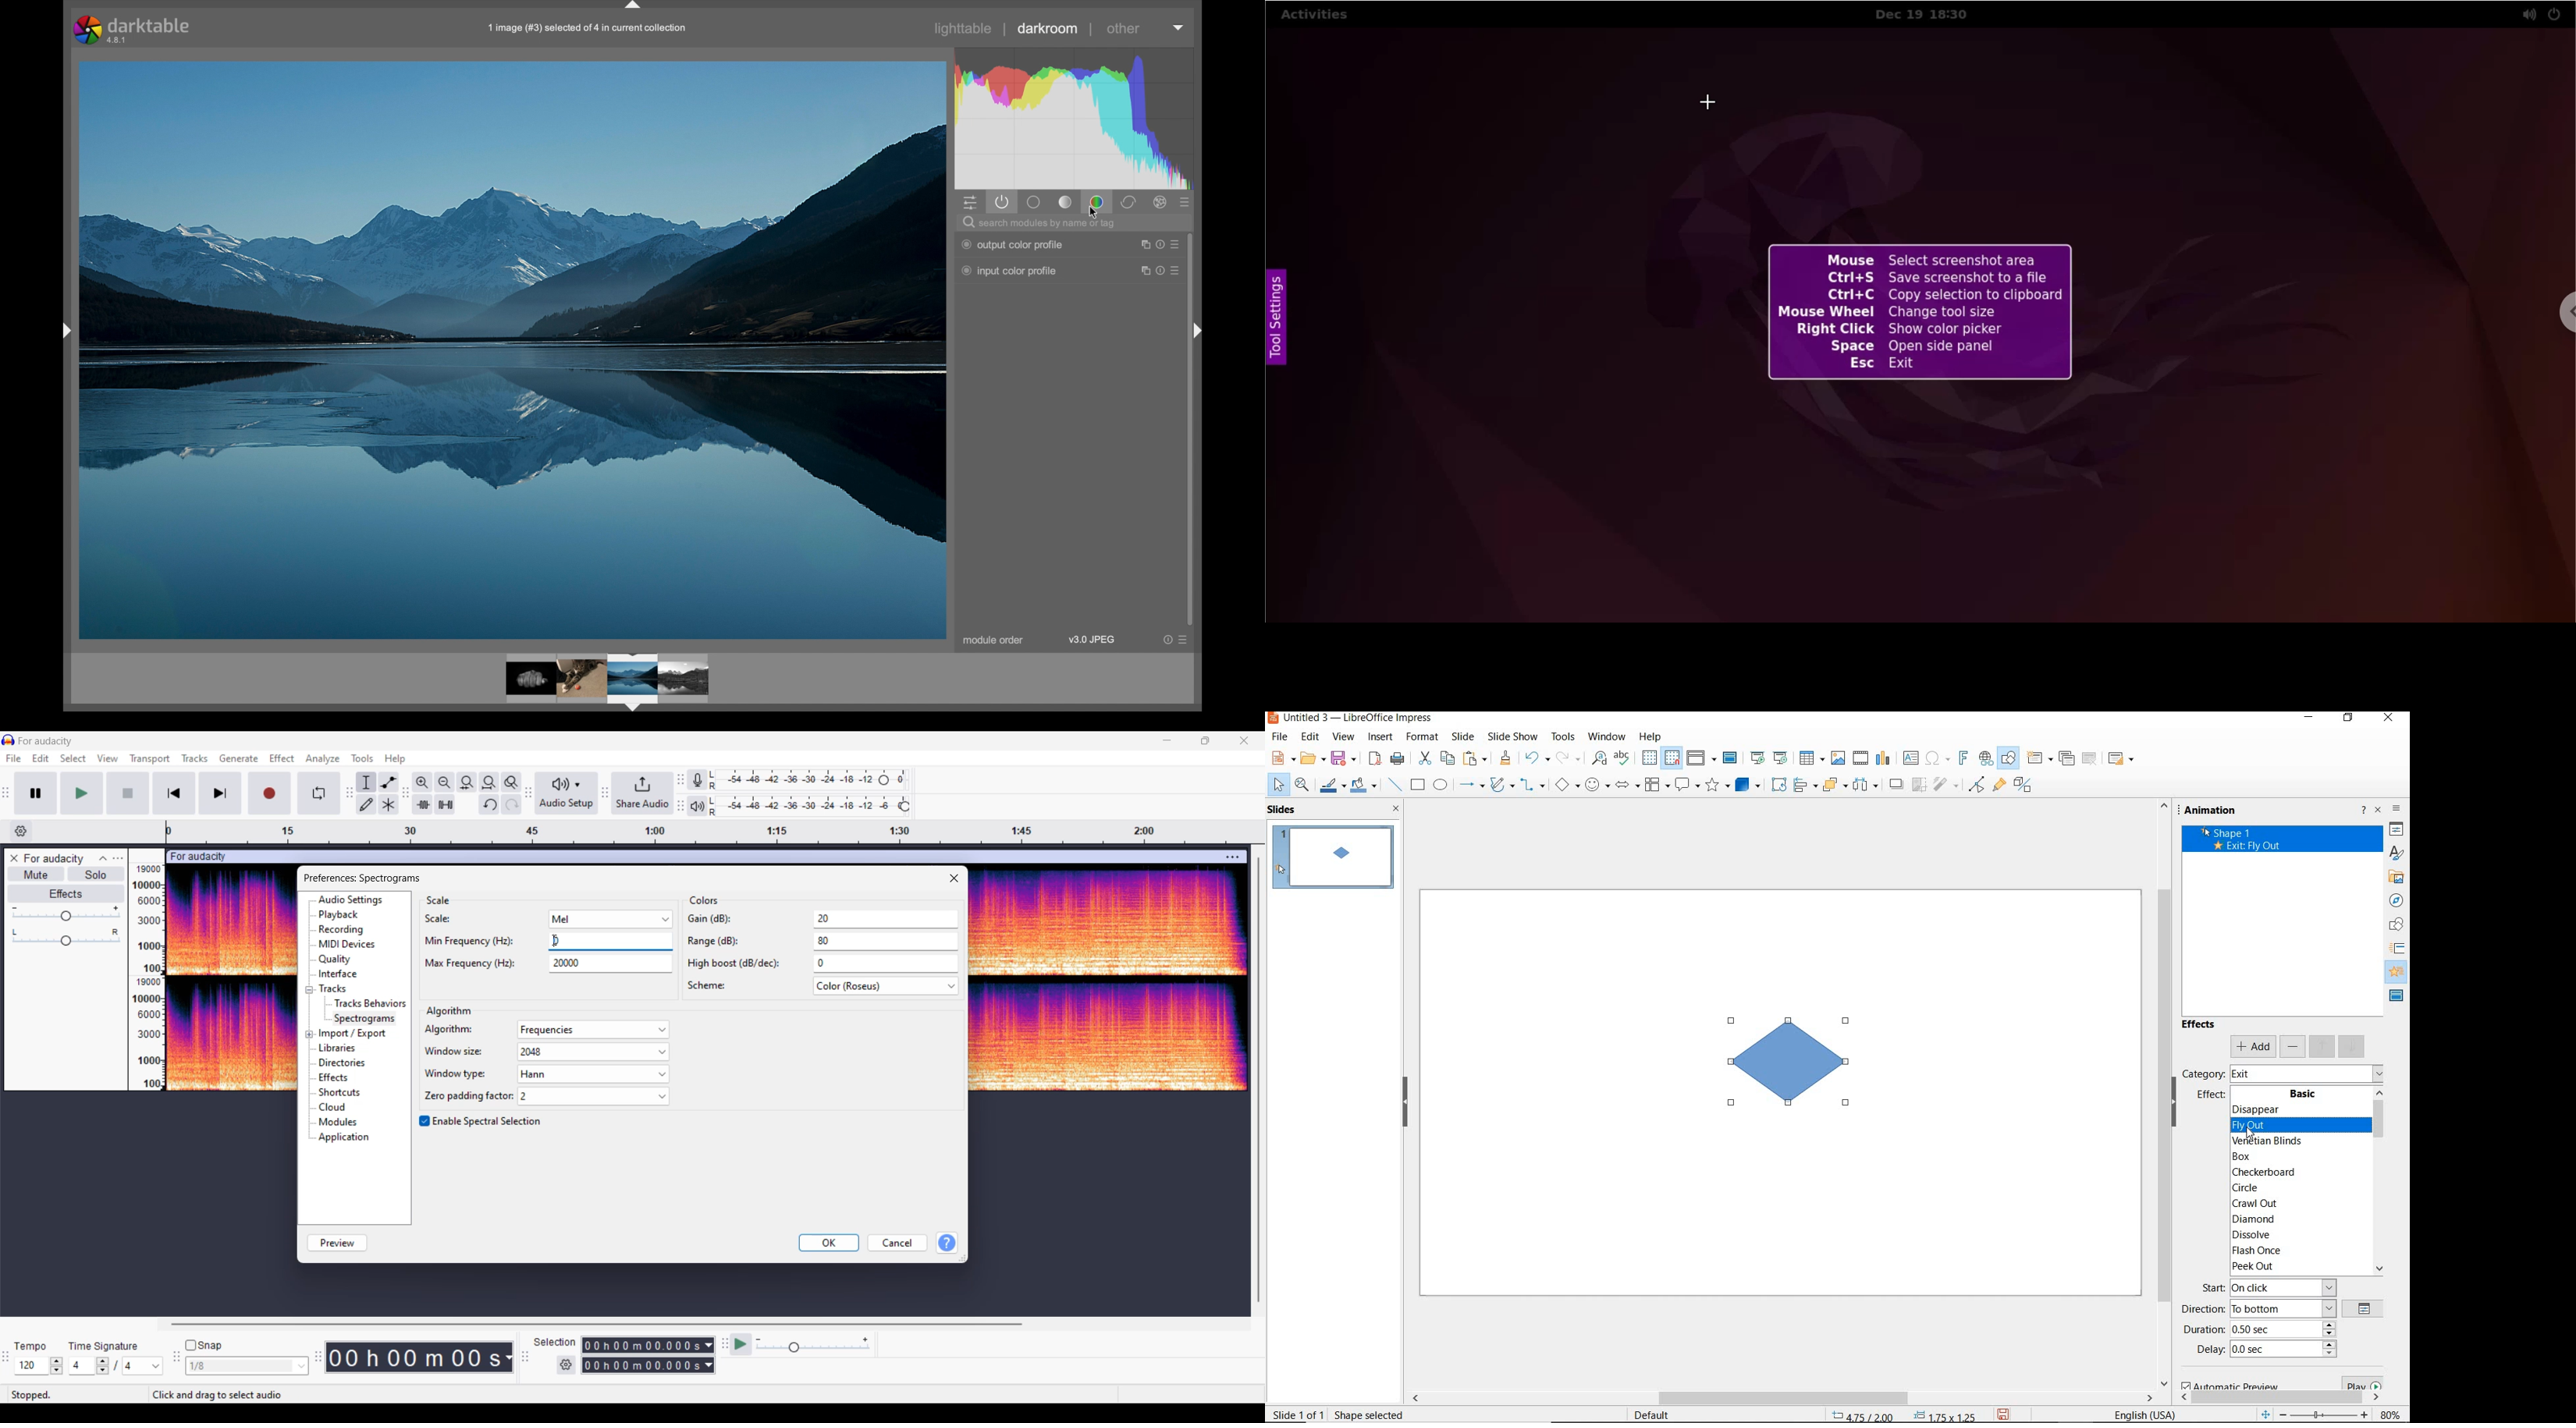 The width and height of the screenshot is (2576, 1428). I want to click on remove effect, so click(2293, 1047).